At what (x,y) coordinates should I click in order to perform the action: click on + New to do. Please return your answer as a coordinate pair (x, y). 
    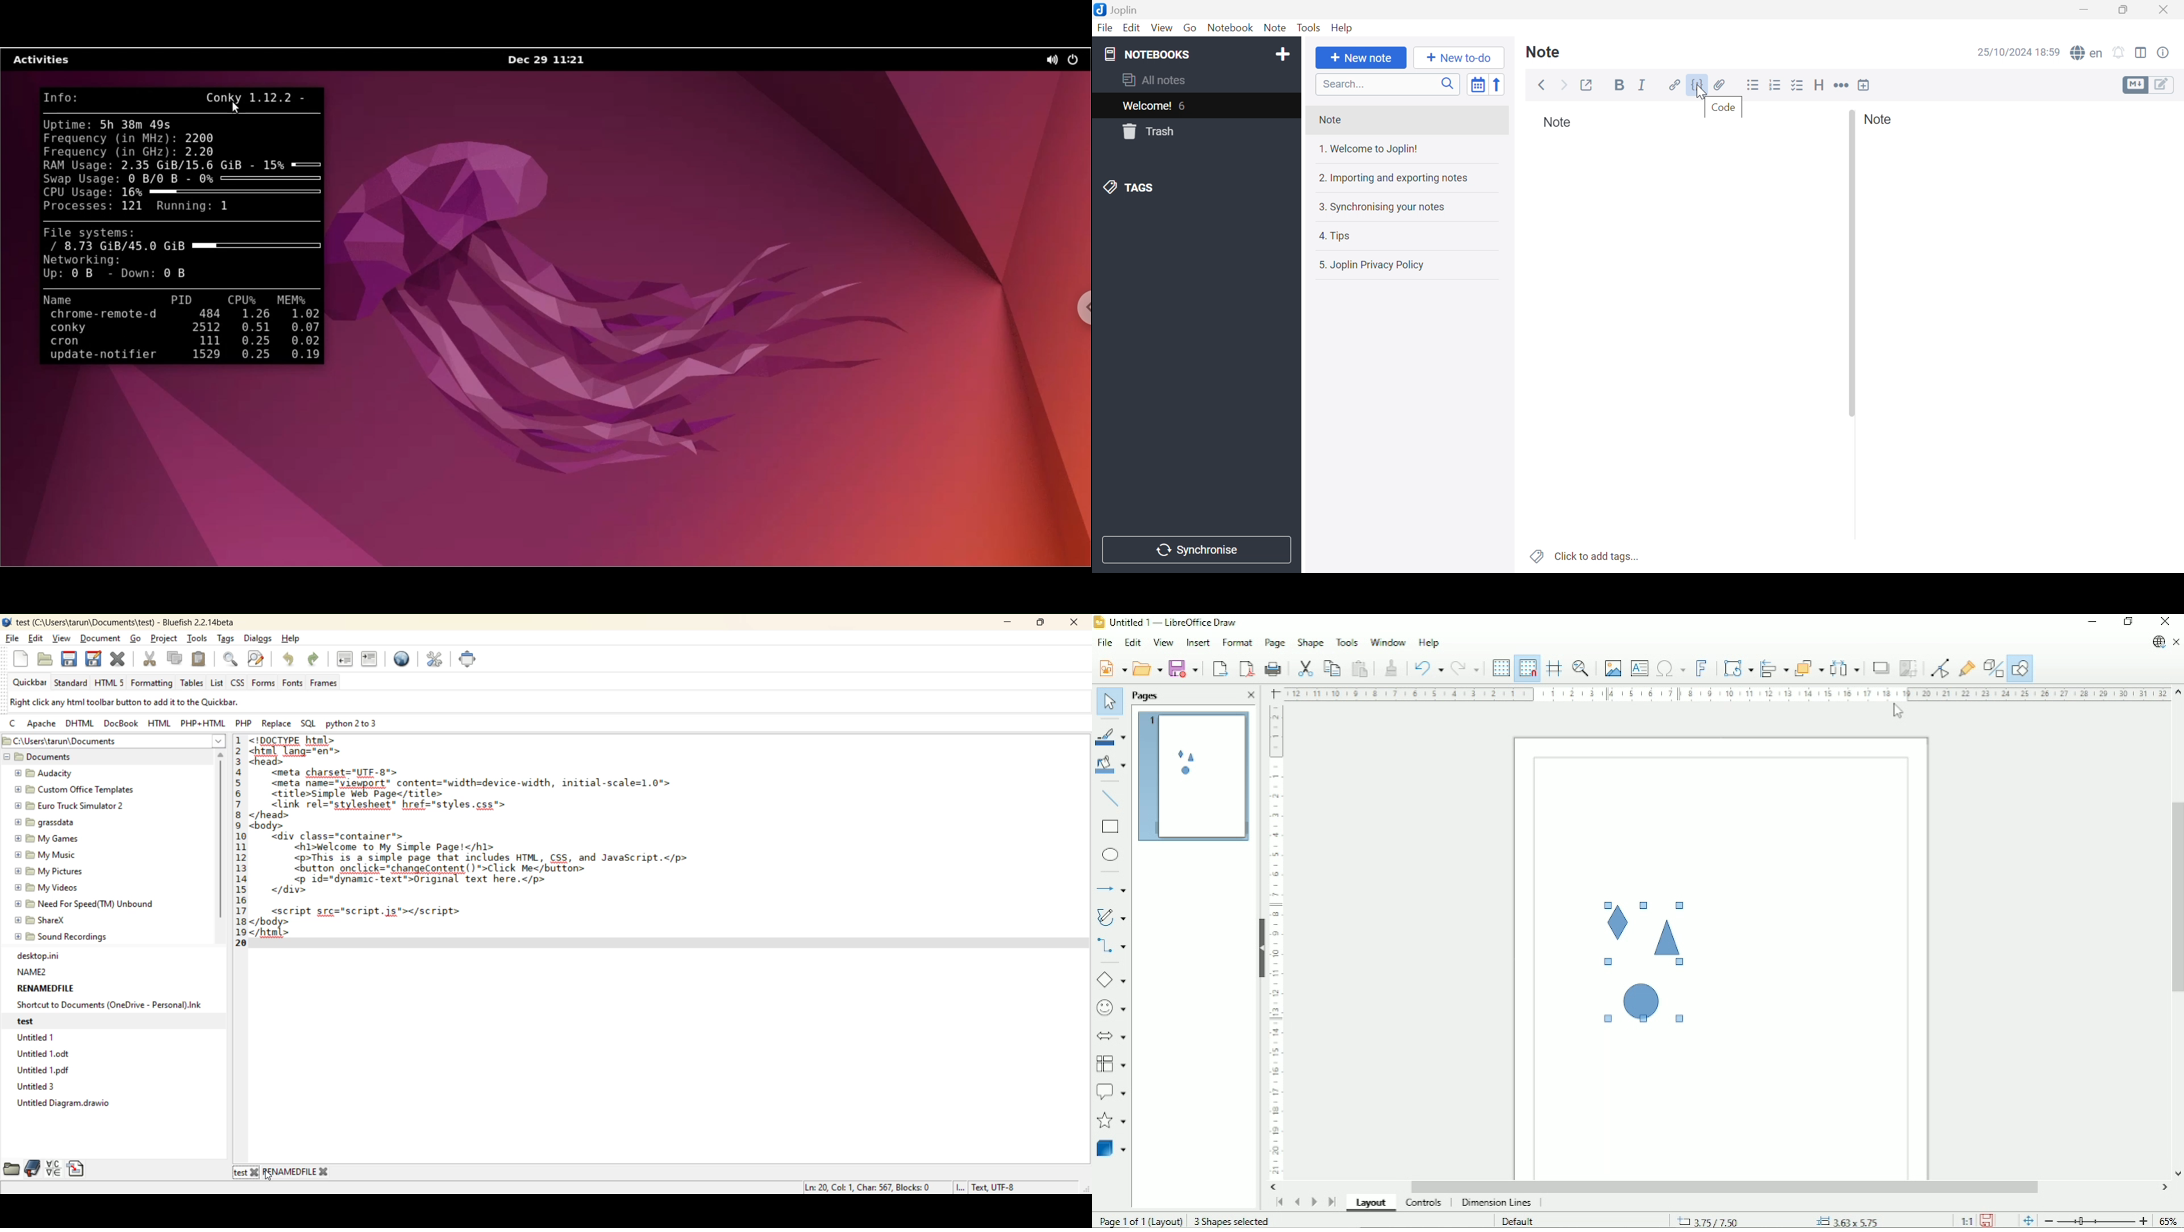
    Looking at the image, I should click on (1458, 59).